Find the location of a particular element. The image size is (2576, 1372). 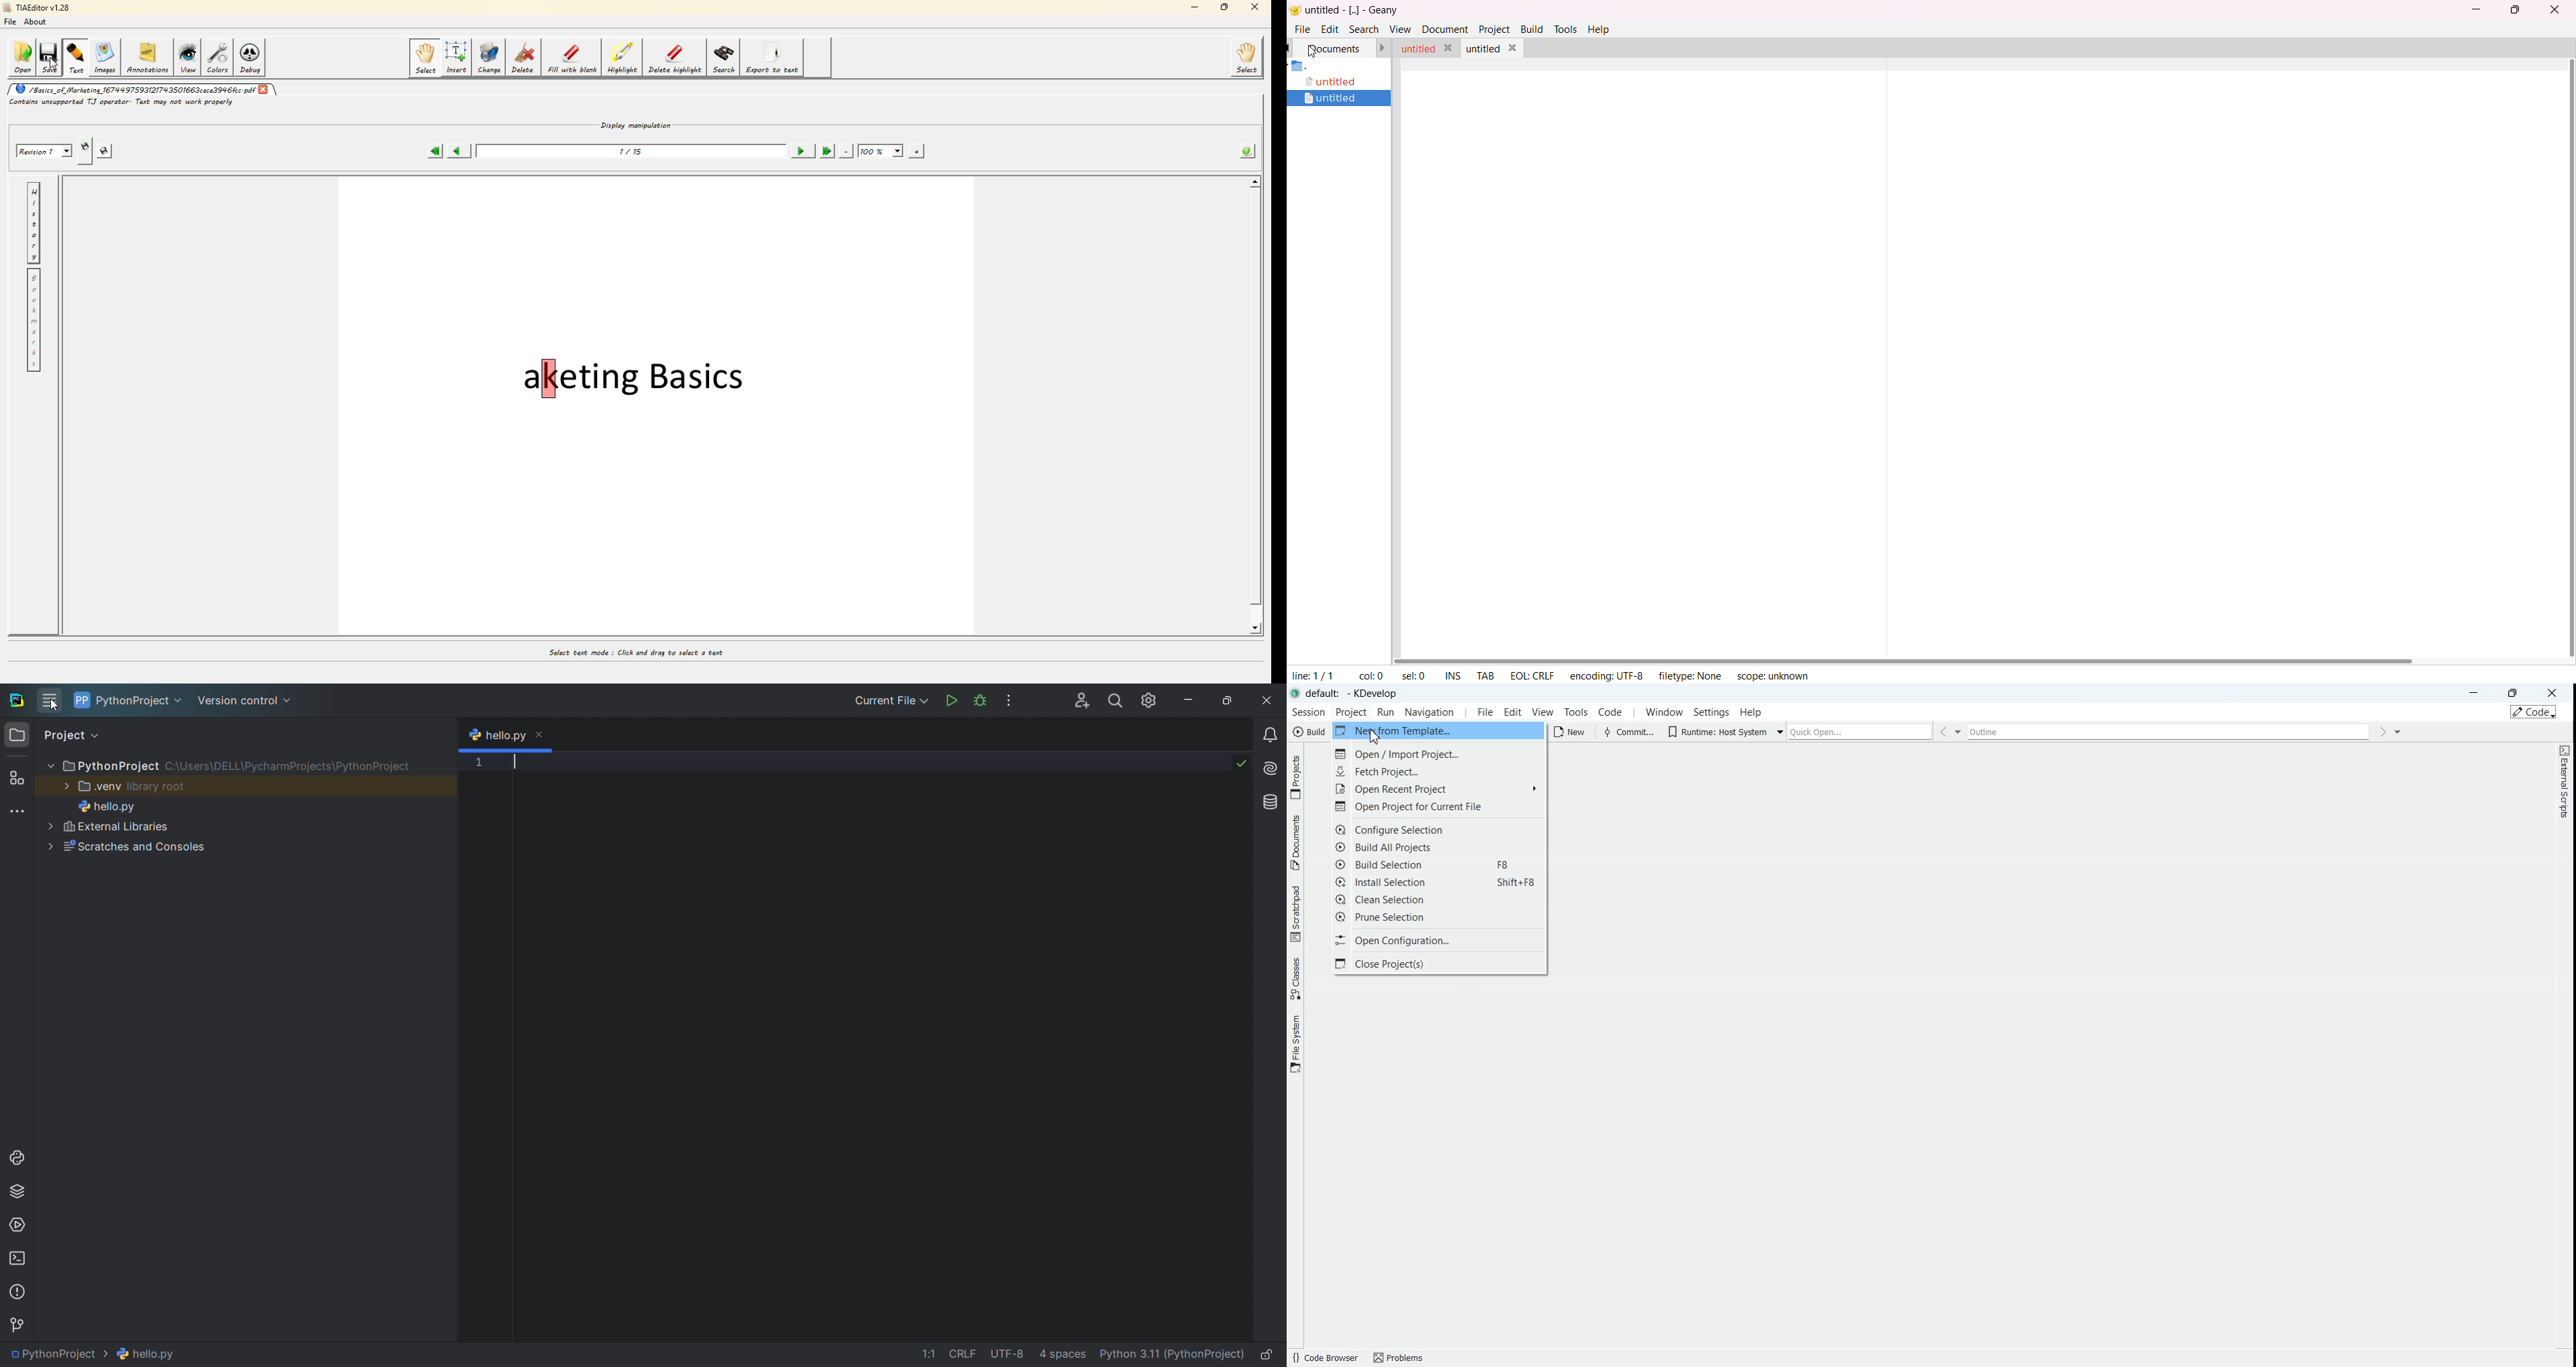

ins is located at coordinates (1455, 675).